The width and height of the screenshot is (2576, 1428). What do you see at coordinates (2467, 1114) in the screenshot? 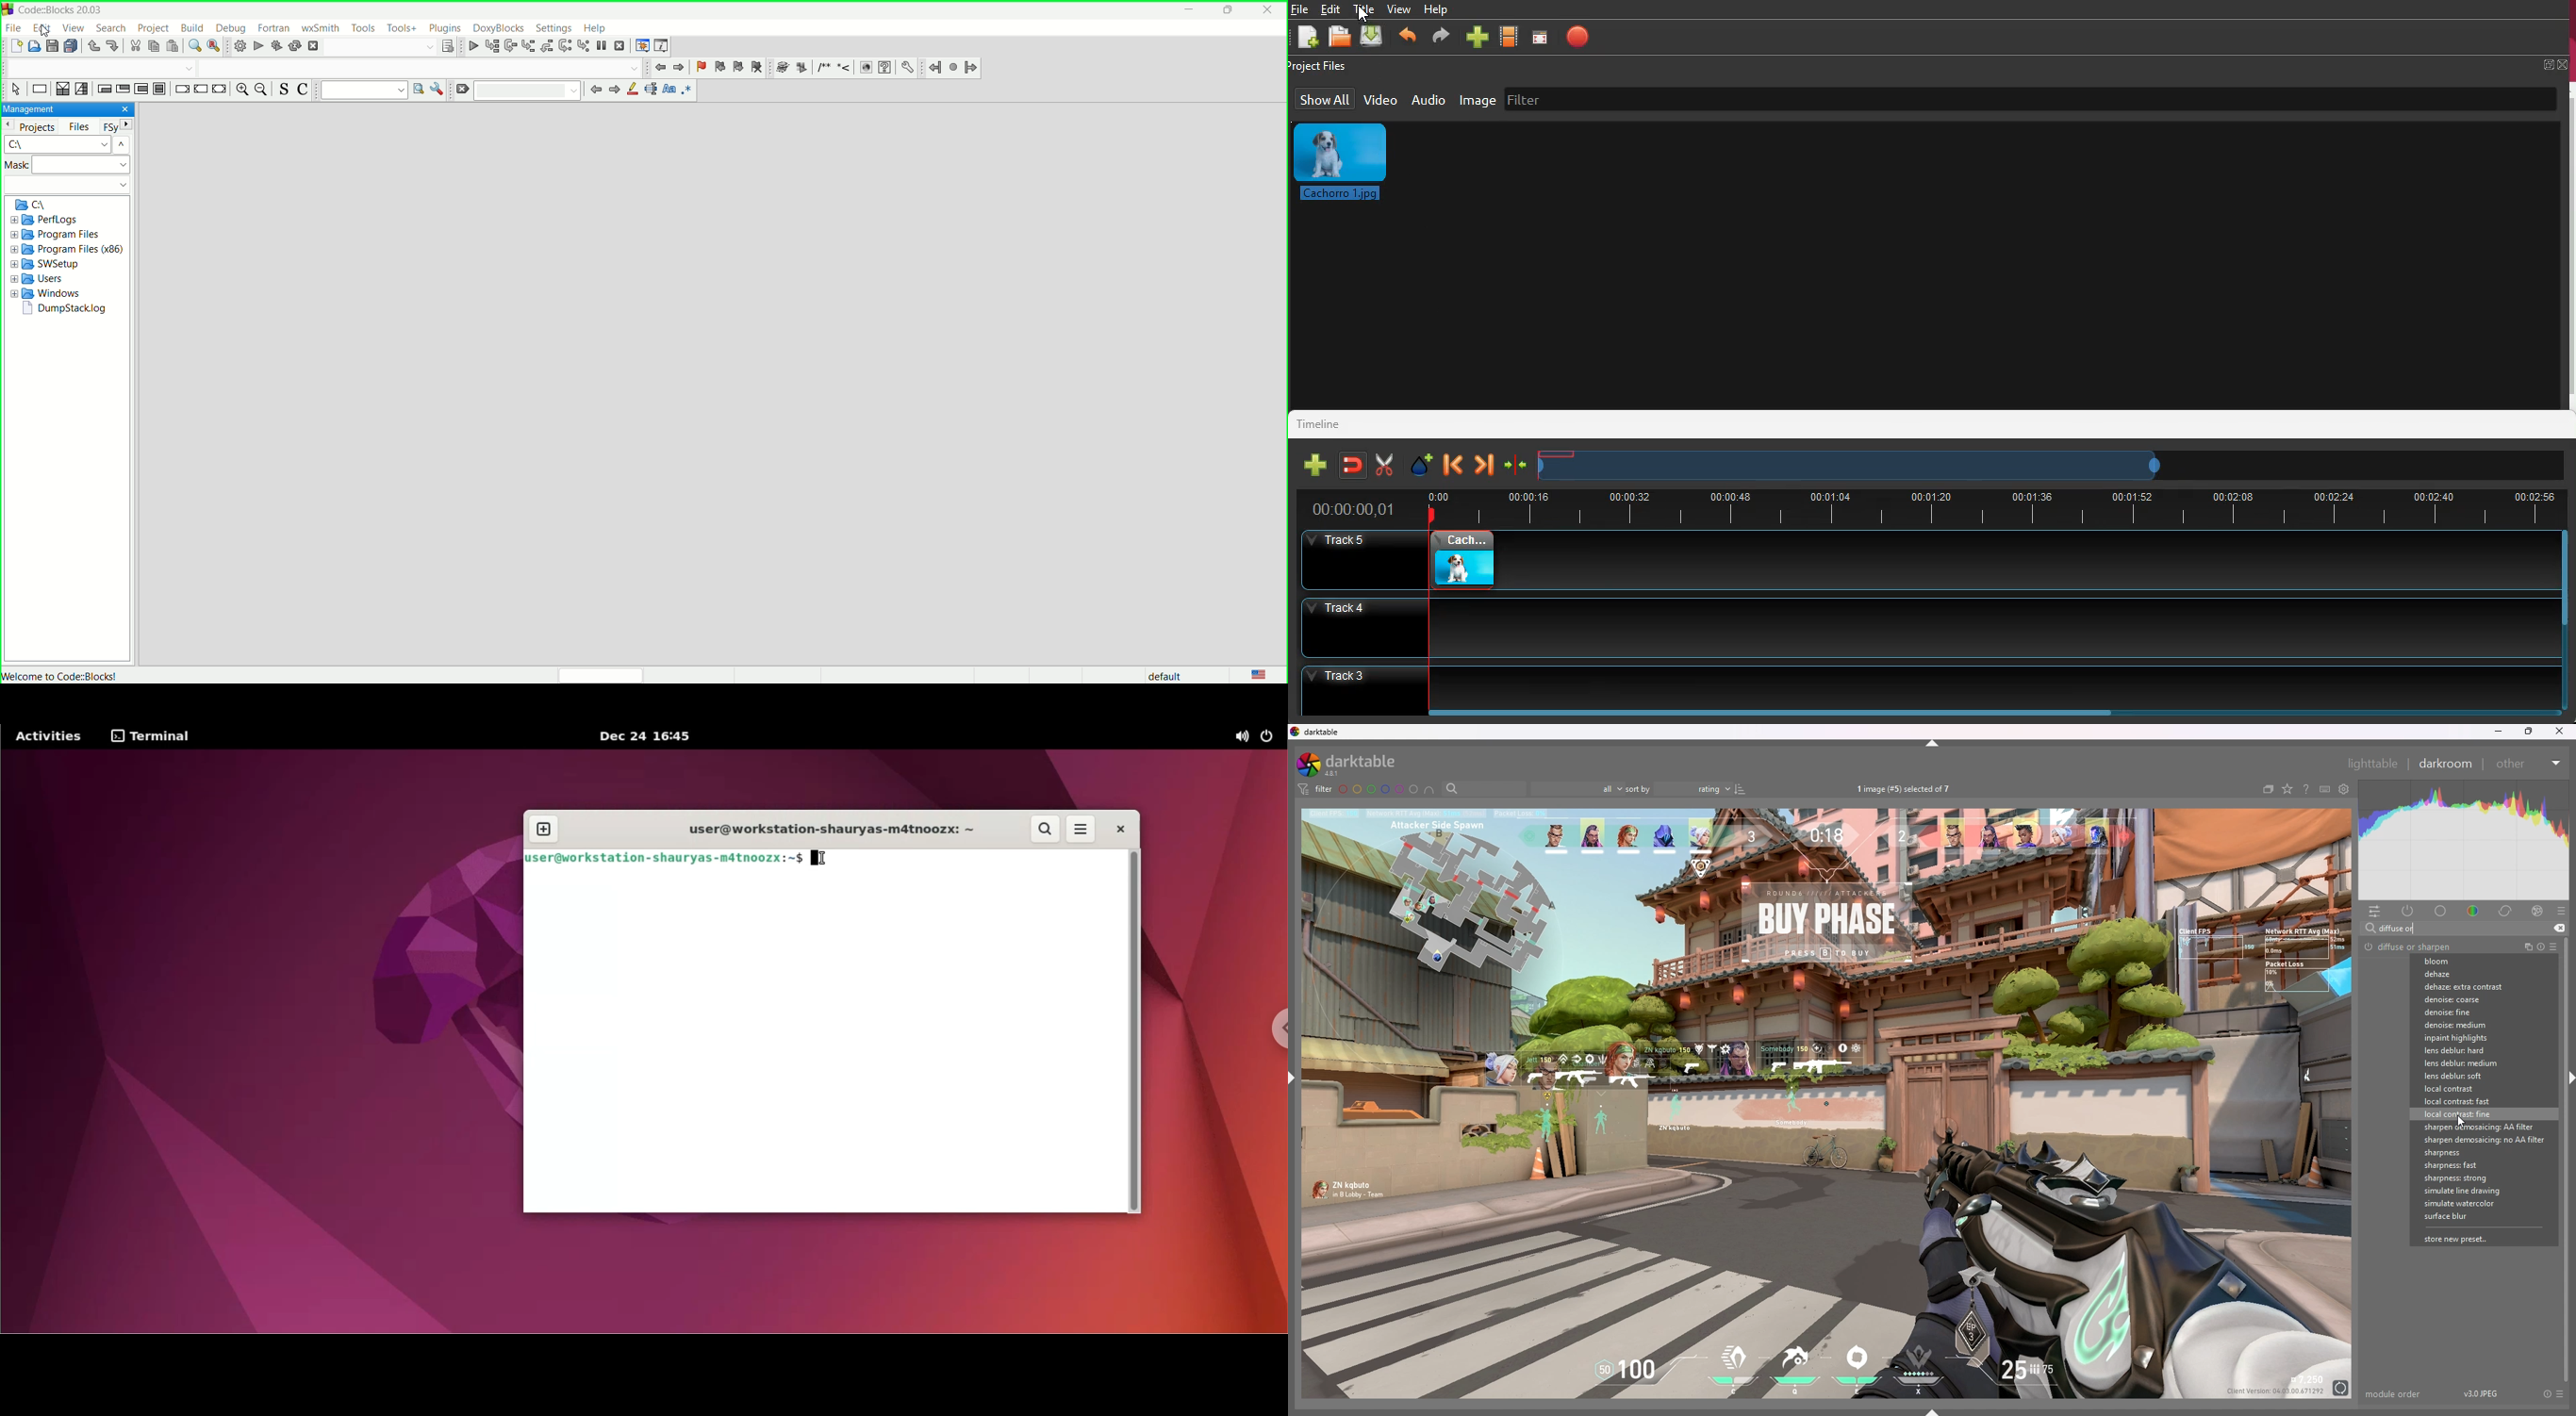
I see `local contrast fine` at bounding box center [2467, 1114].